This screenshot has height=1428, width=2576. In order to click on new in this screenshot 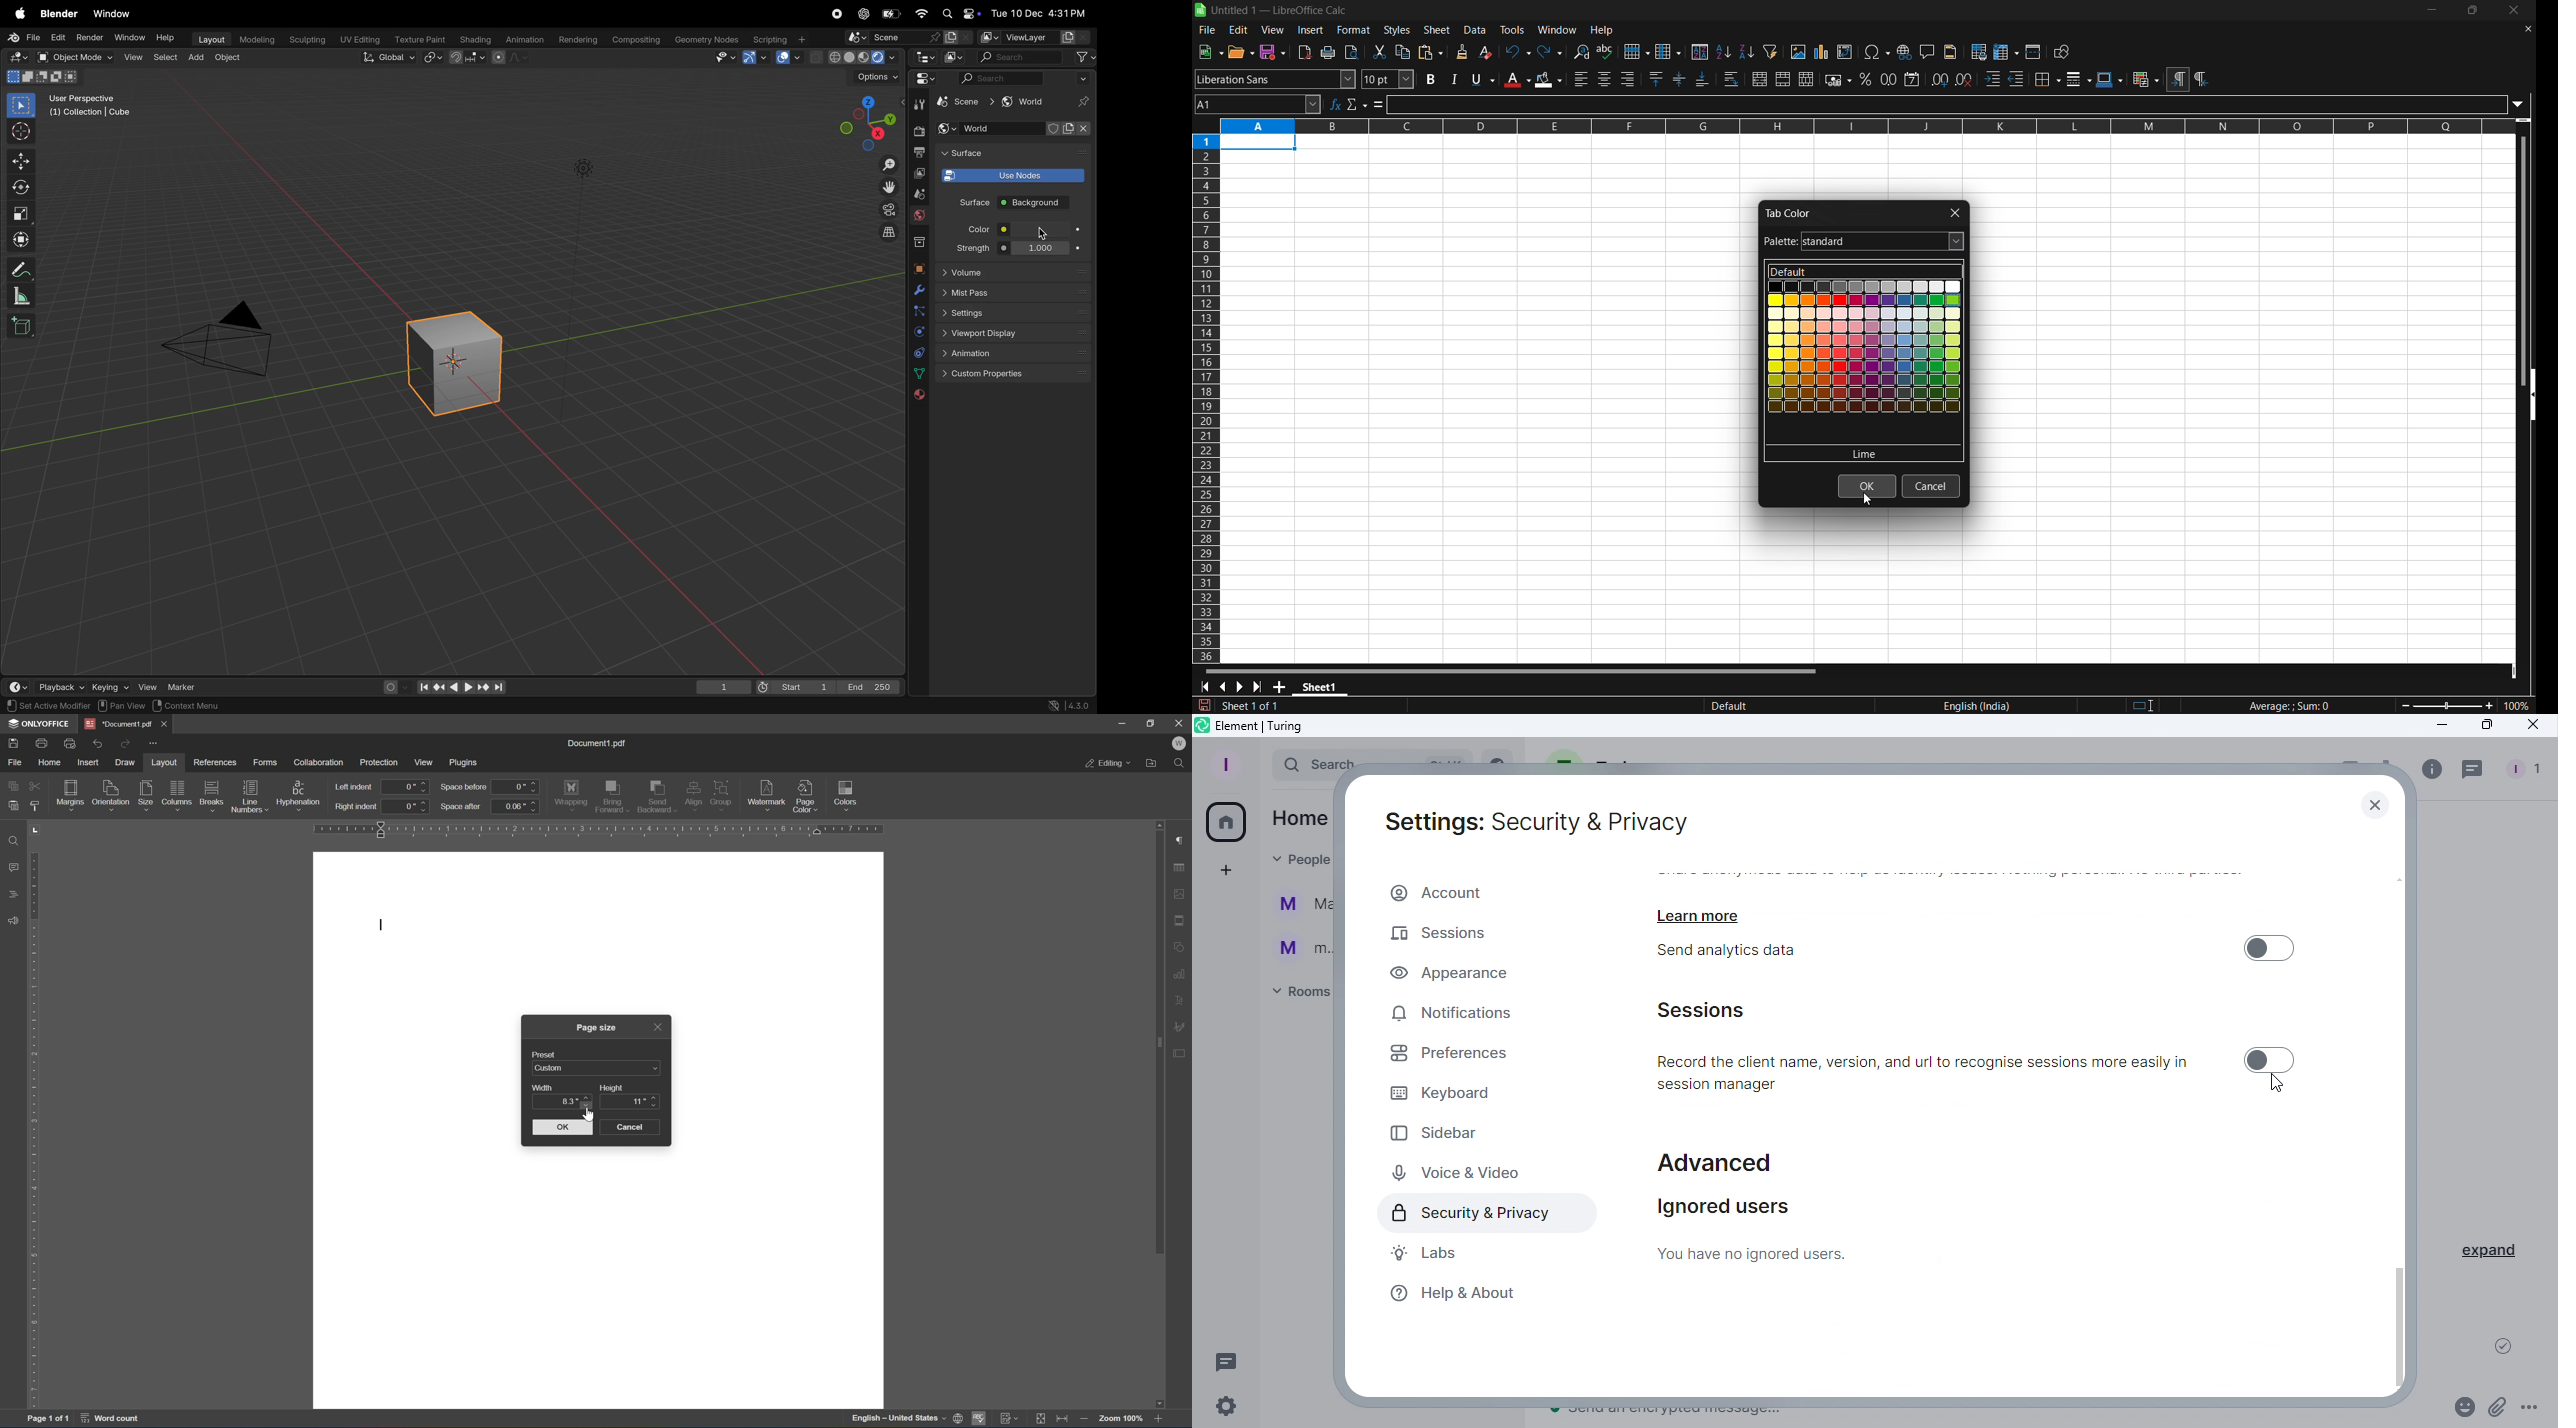, I will do `click(1210, 51)`.